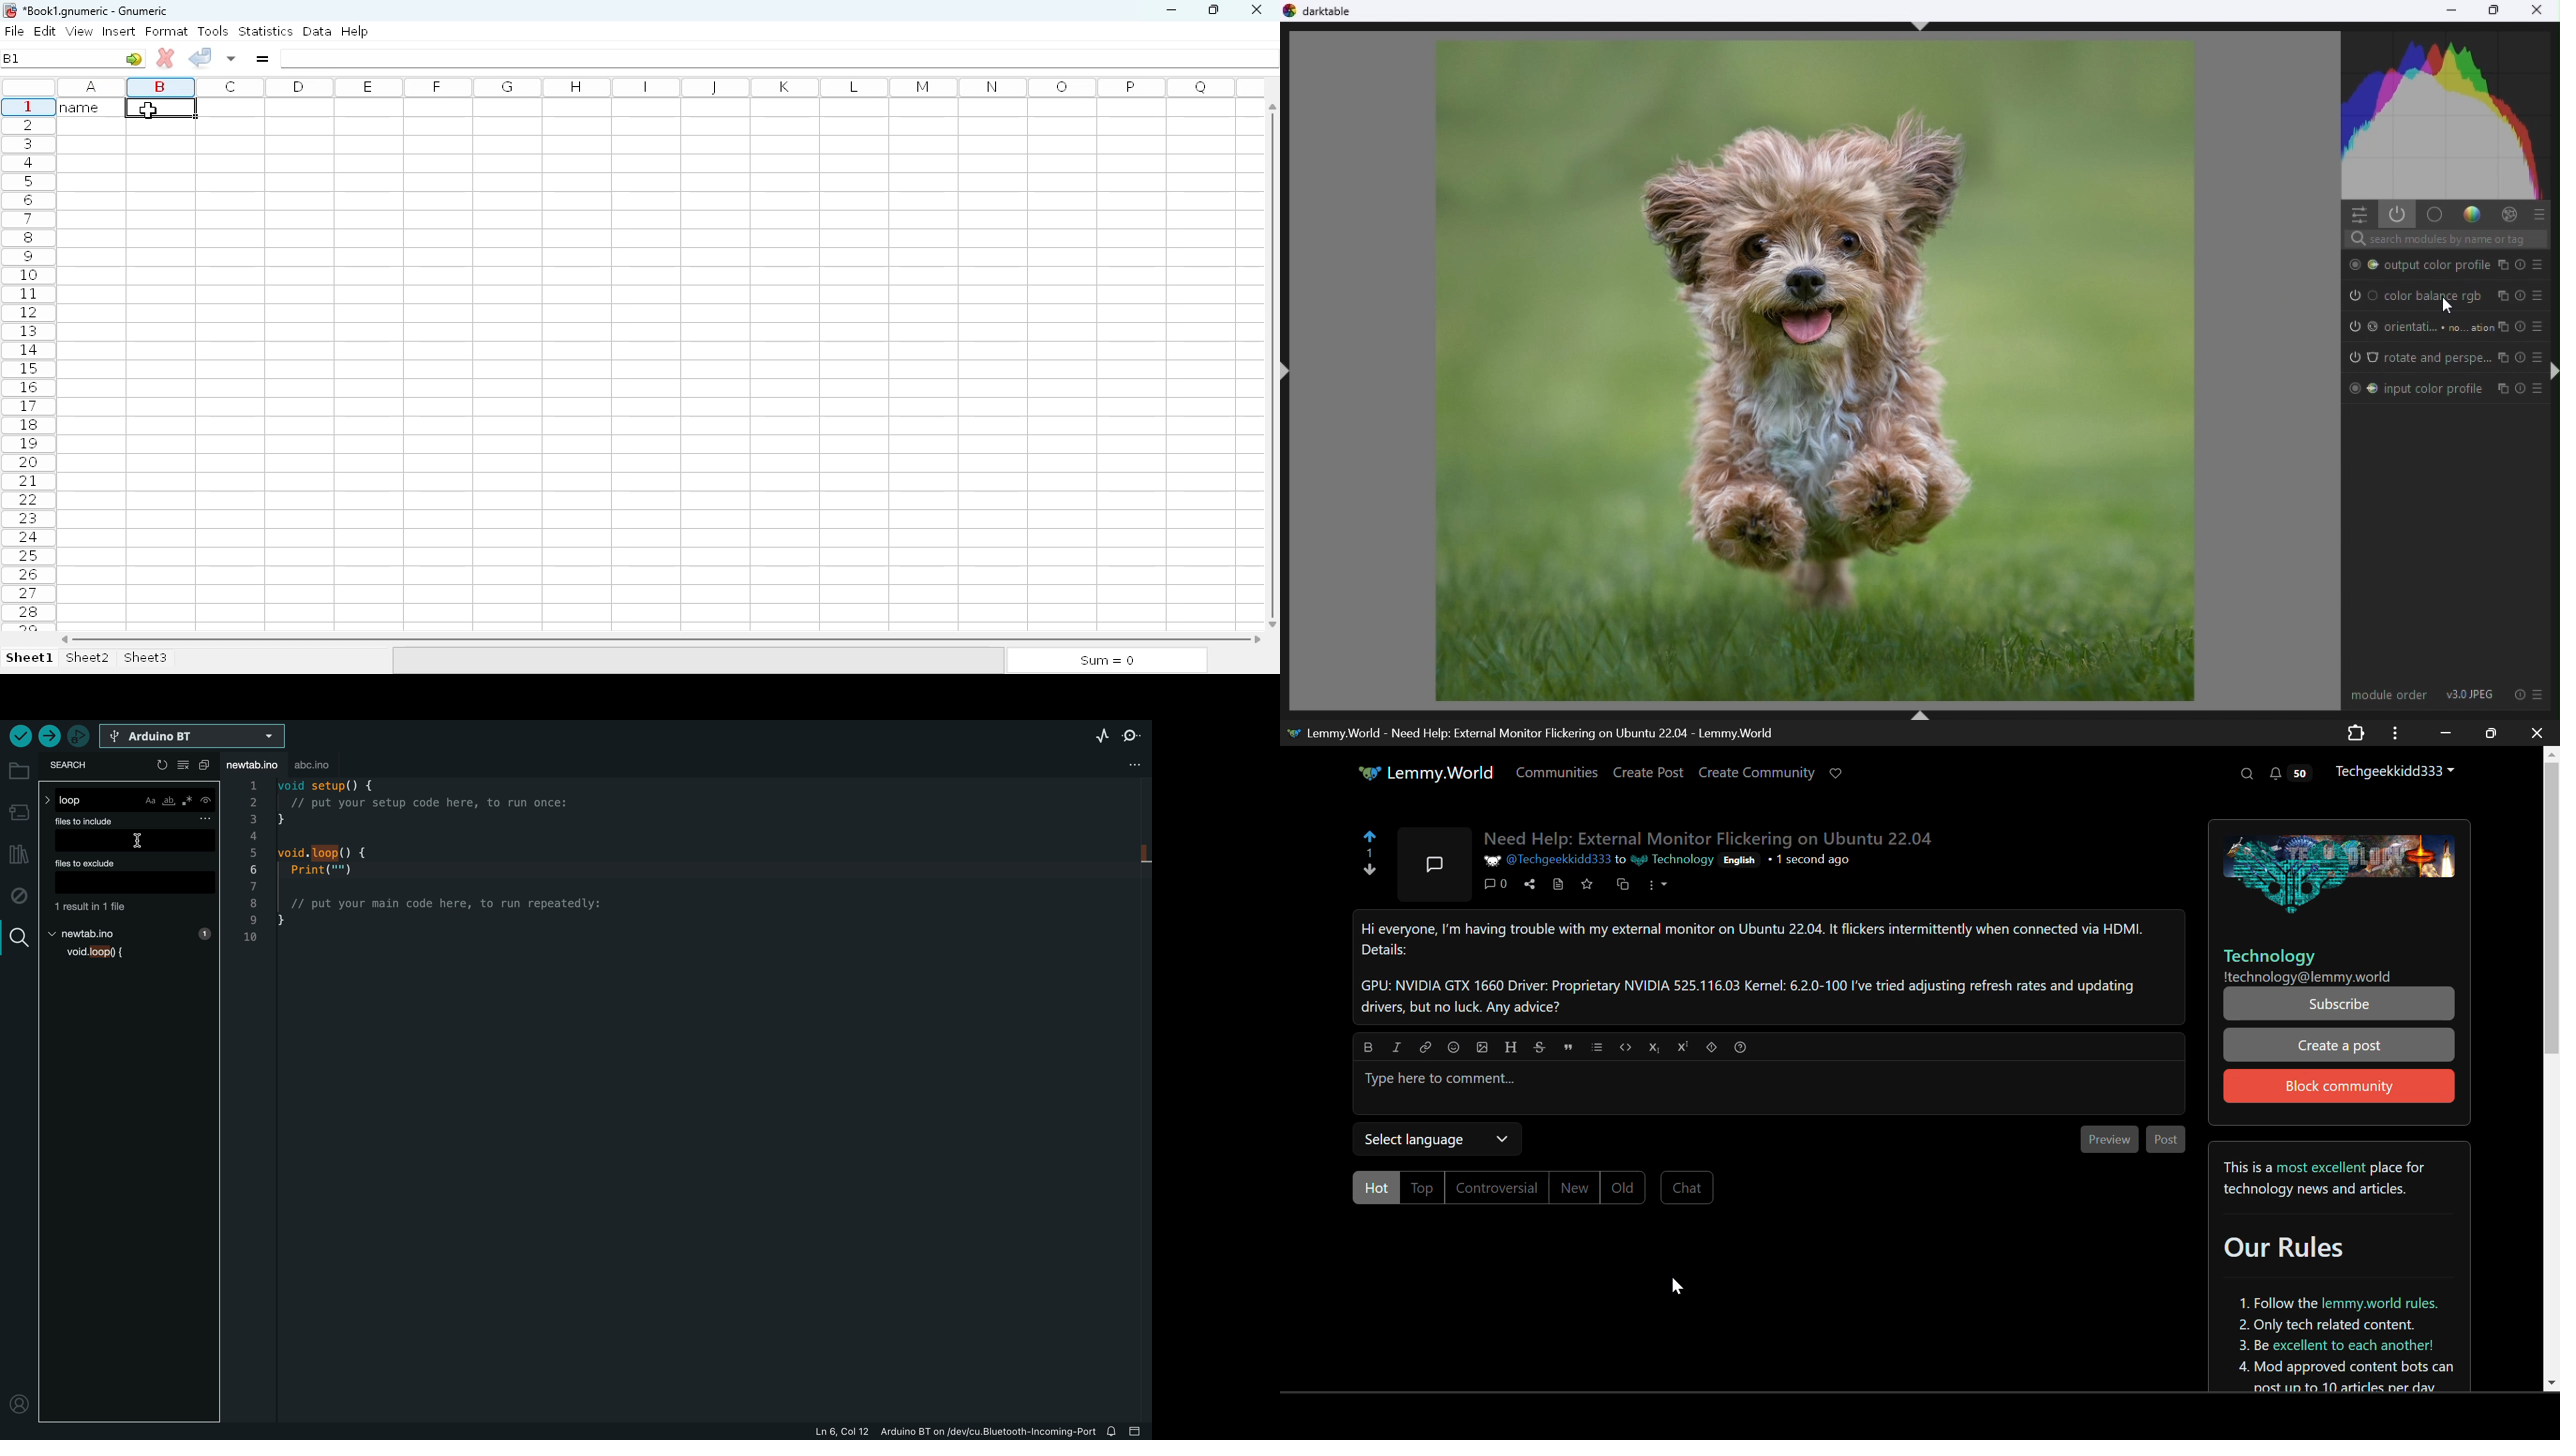 Image resolution: width=2576 pixels, height=1456 pixels. Describe the element at coordinates (1213, 8) in the screenshot. I see `maximize` at that location.